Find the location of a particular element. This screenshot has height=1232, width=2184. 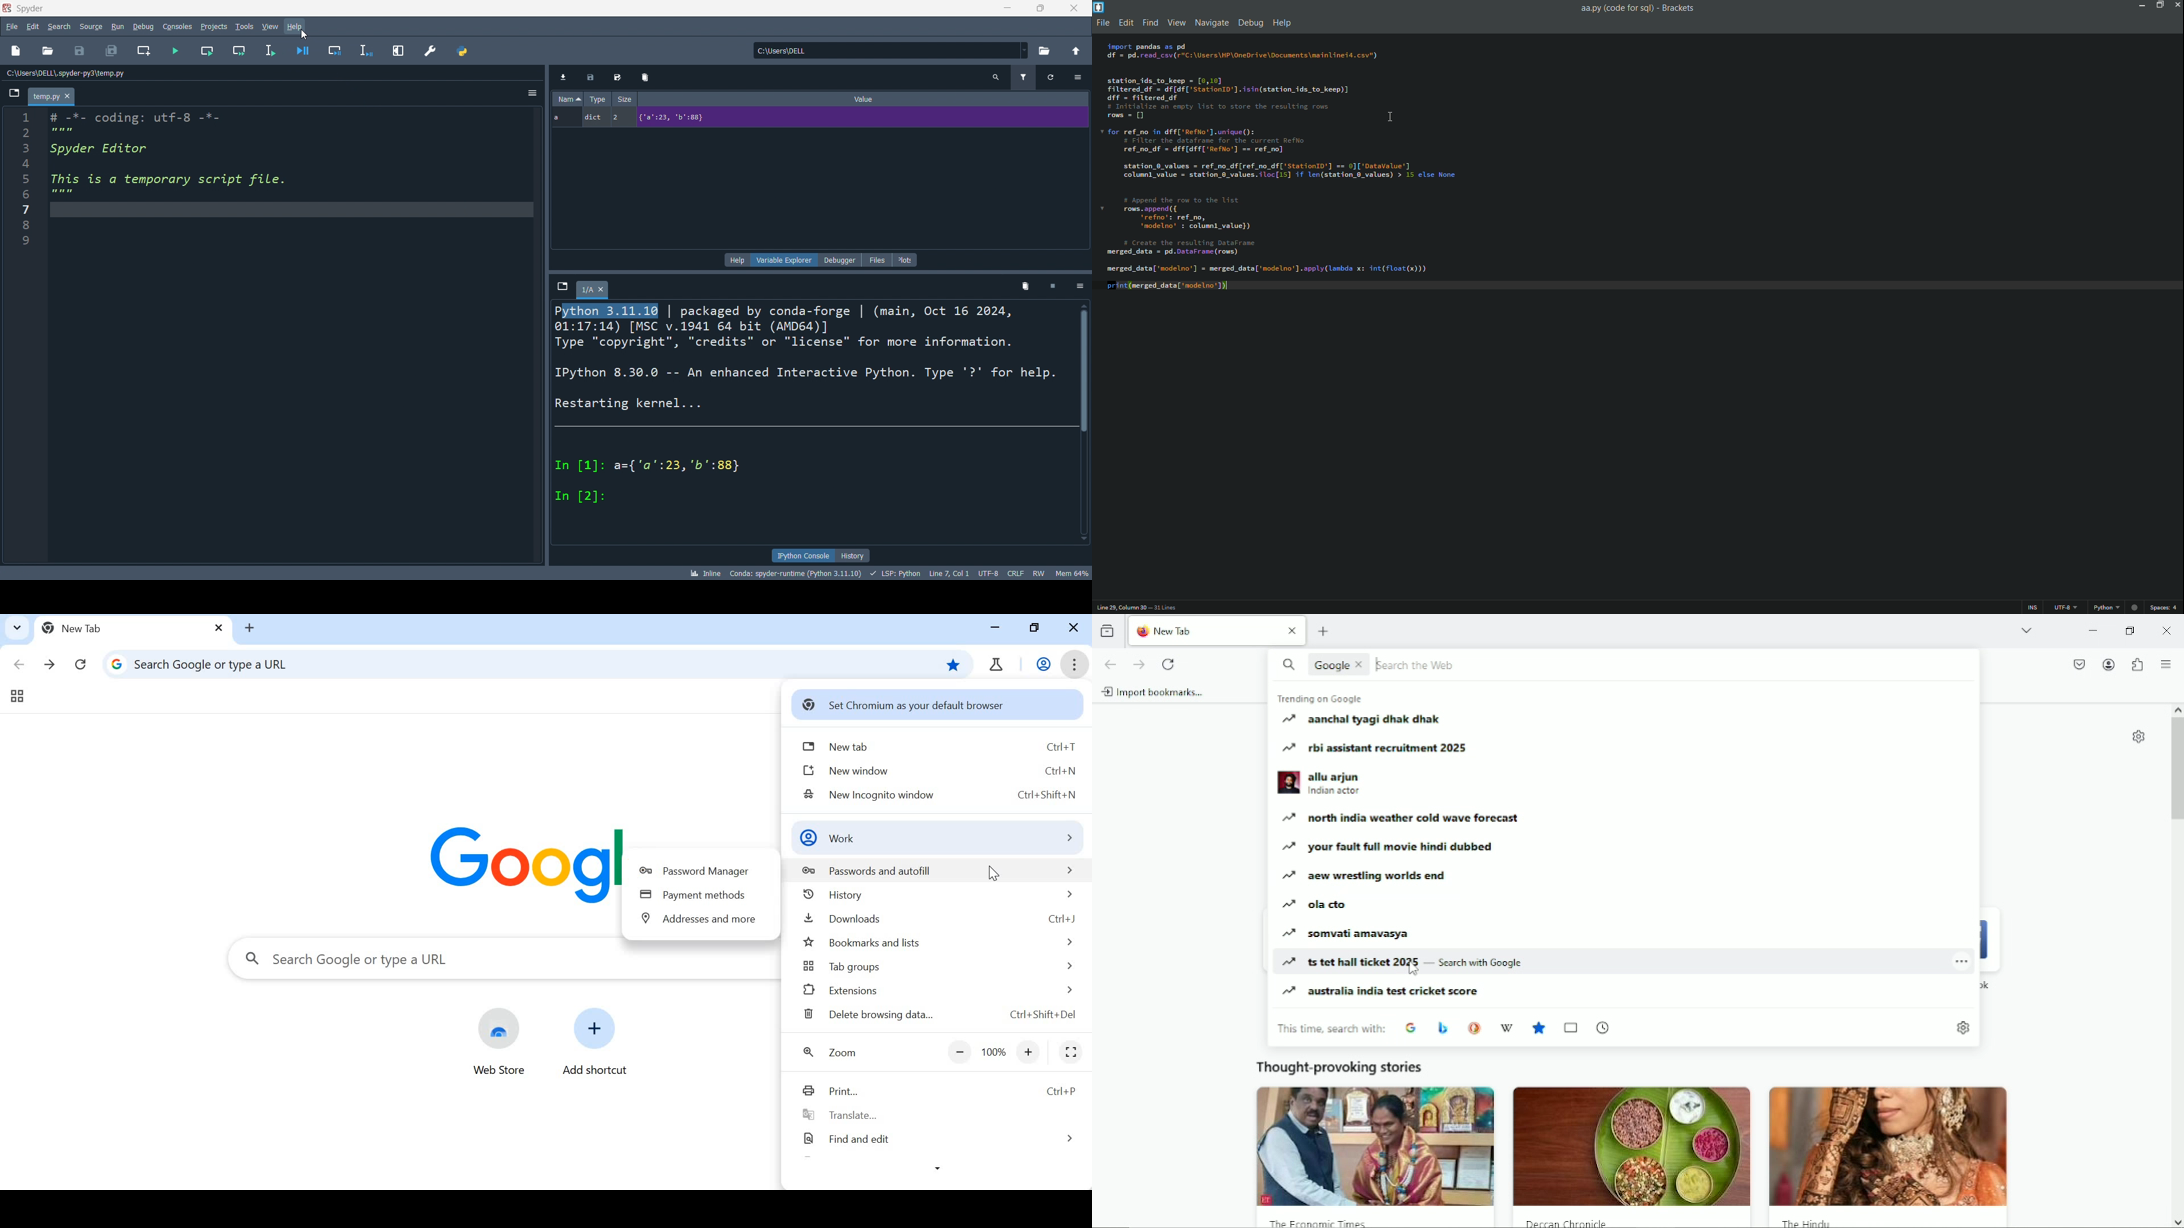

Thought provoking stories is located at coordinates (1339, 1067).